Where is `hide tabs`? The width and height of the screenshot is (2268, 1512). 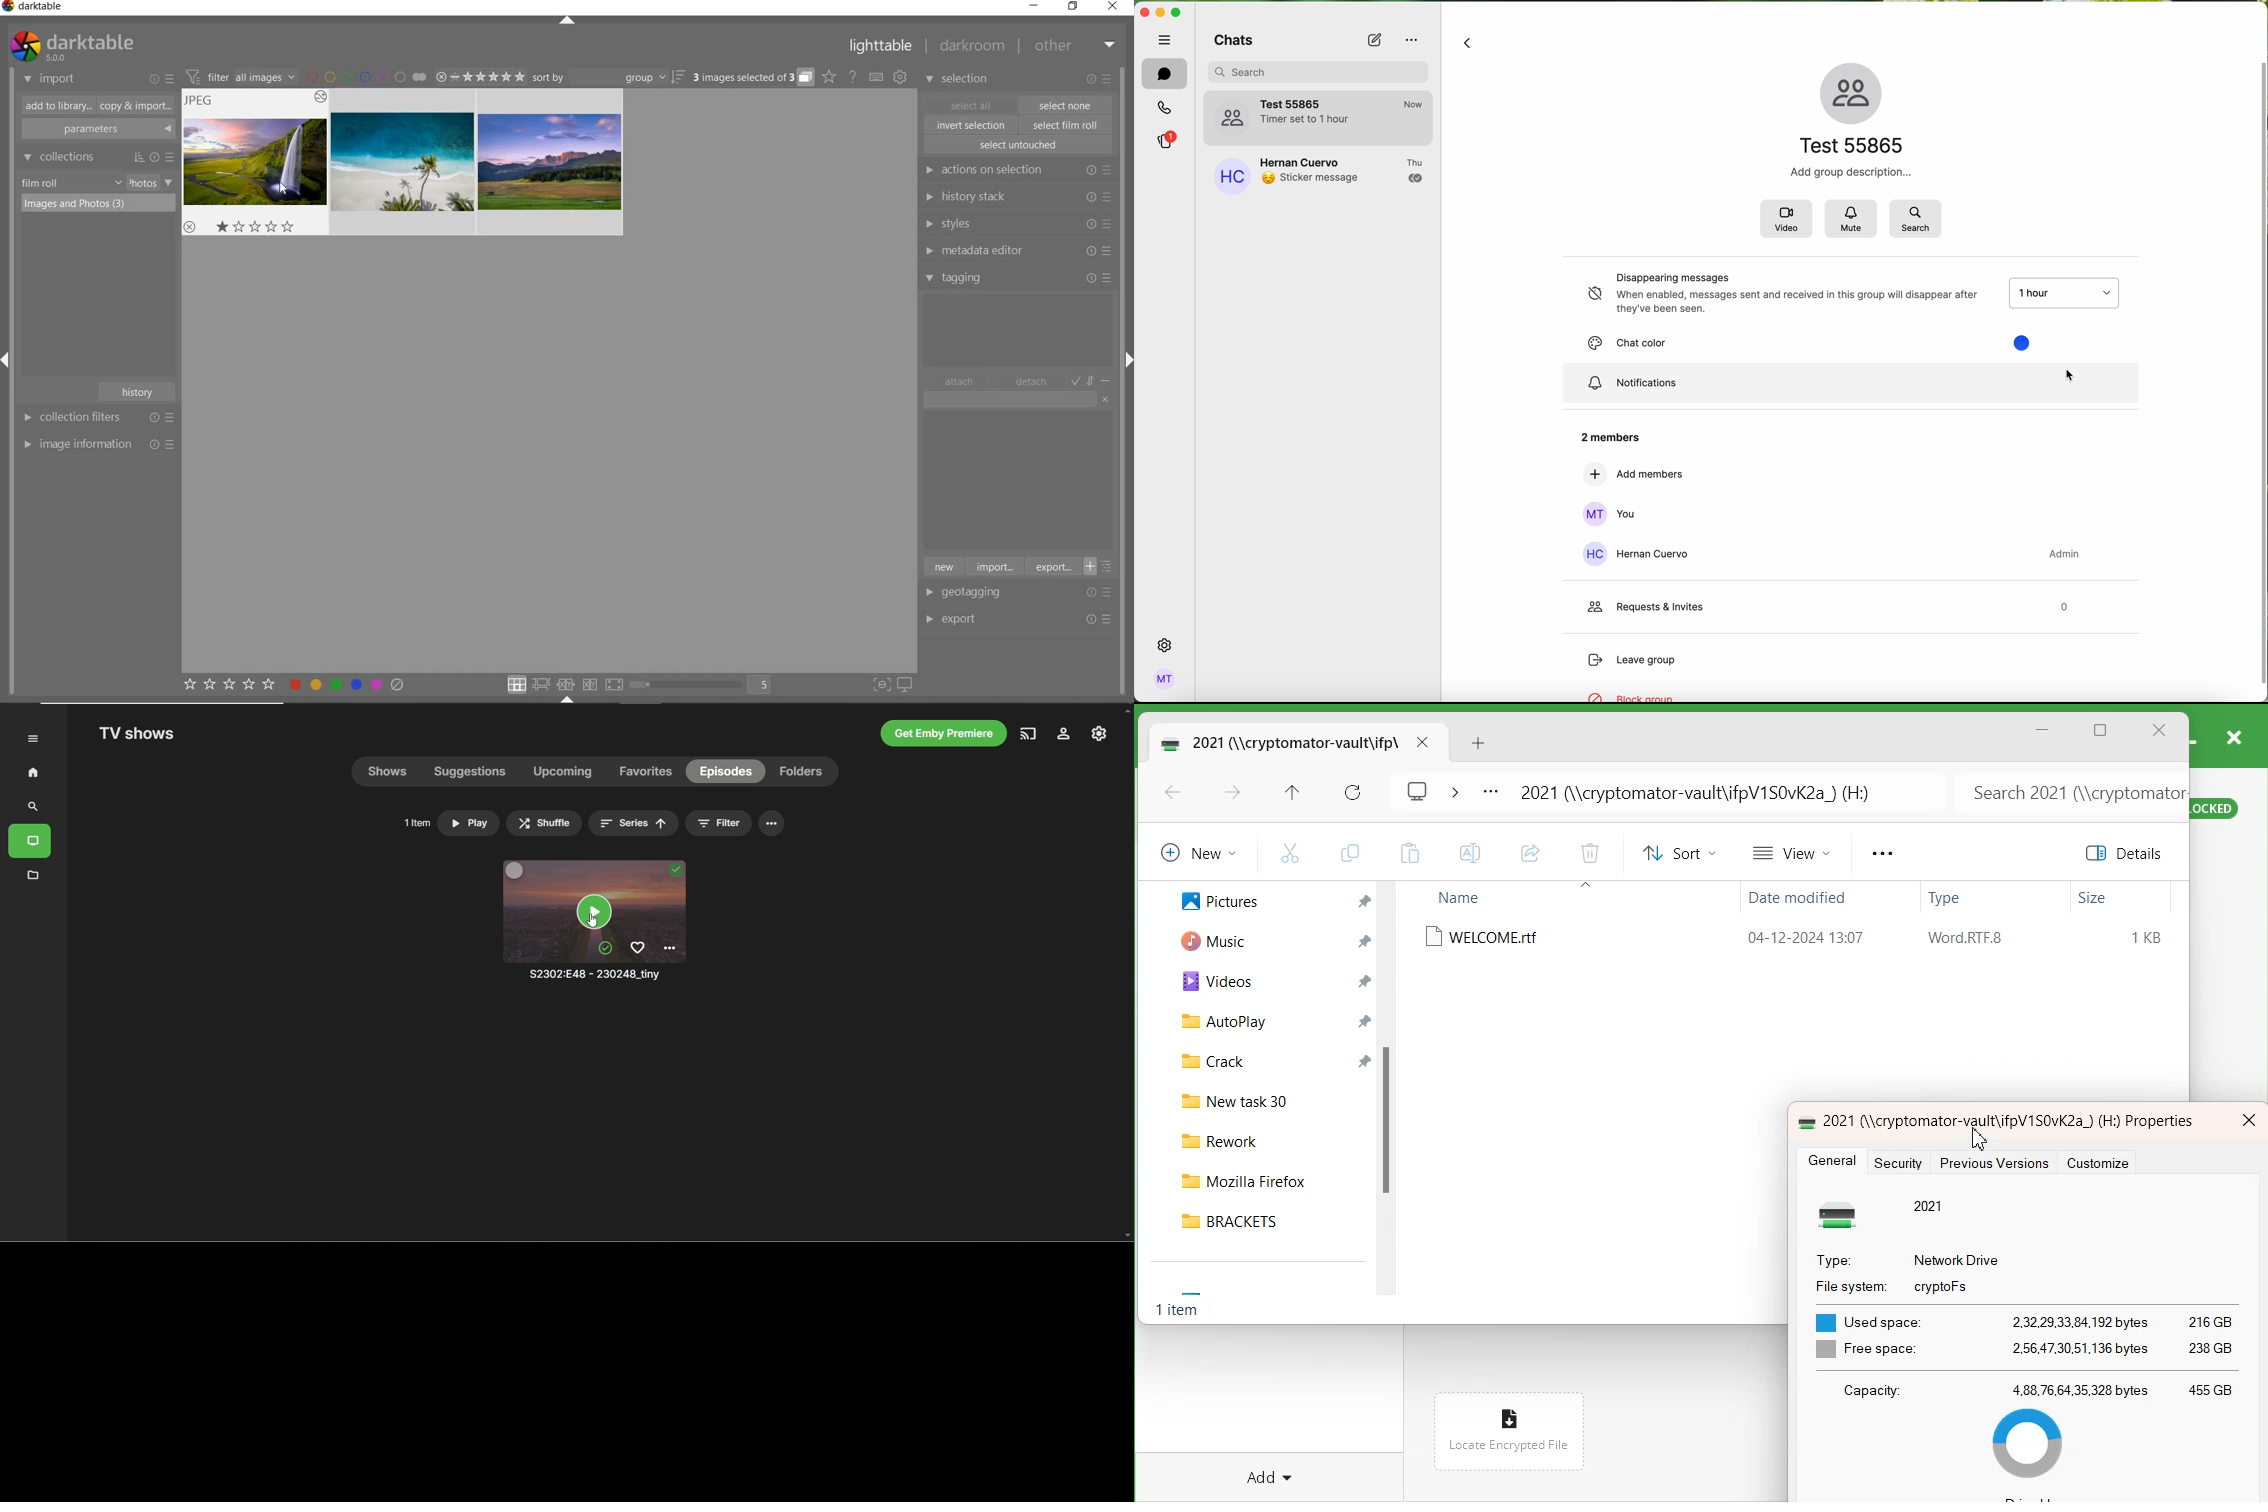 hide tabs is located at coordinates (1163, 40).